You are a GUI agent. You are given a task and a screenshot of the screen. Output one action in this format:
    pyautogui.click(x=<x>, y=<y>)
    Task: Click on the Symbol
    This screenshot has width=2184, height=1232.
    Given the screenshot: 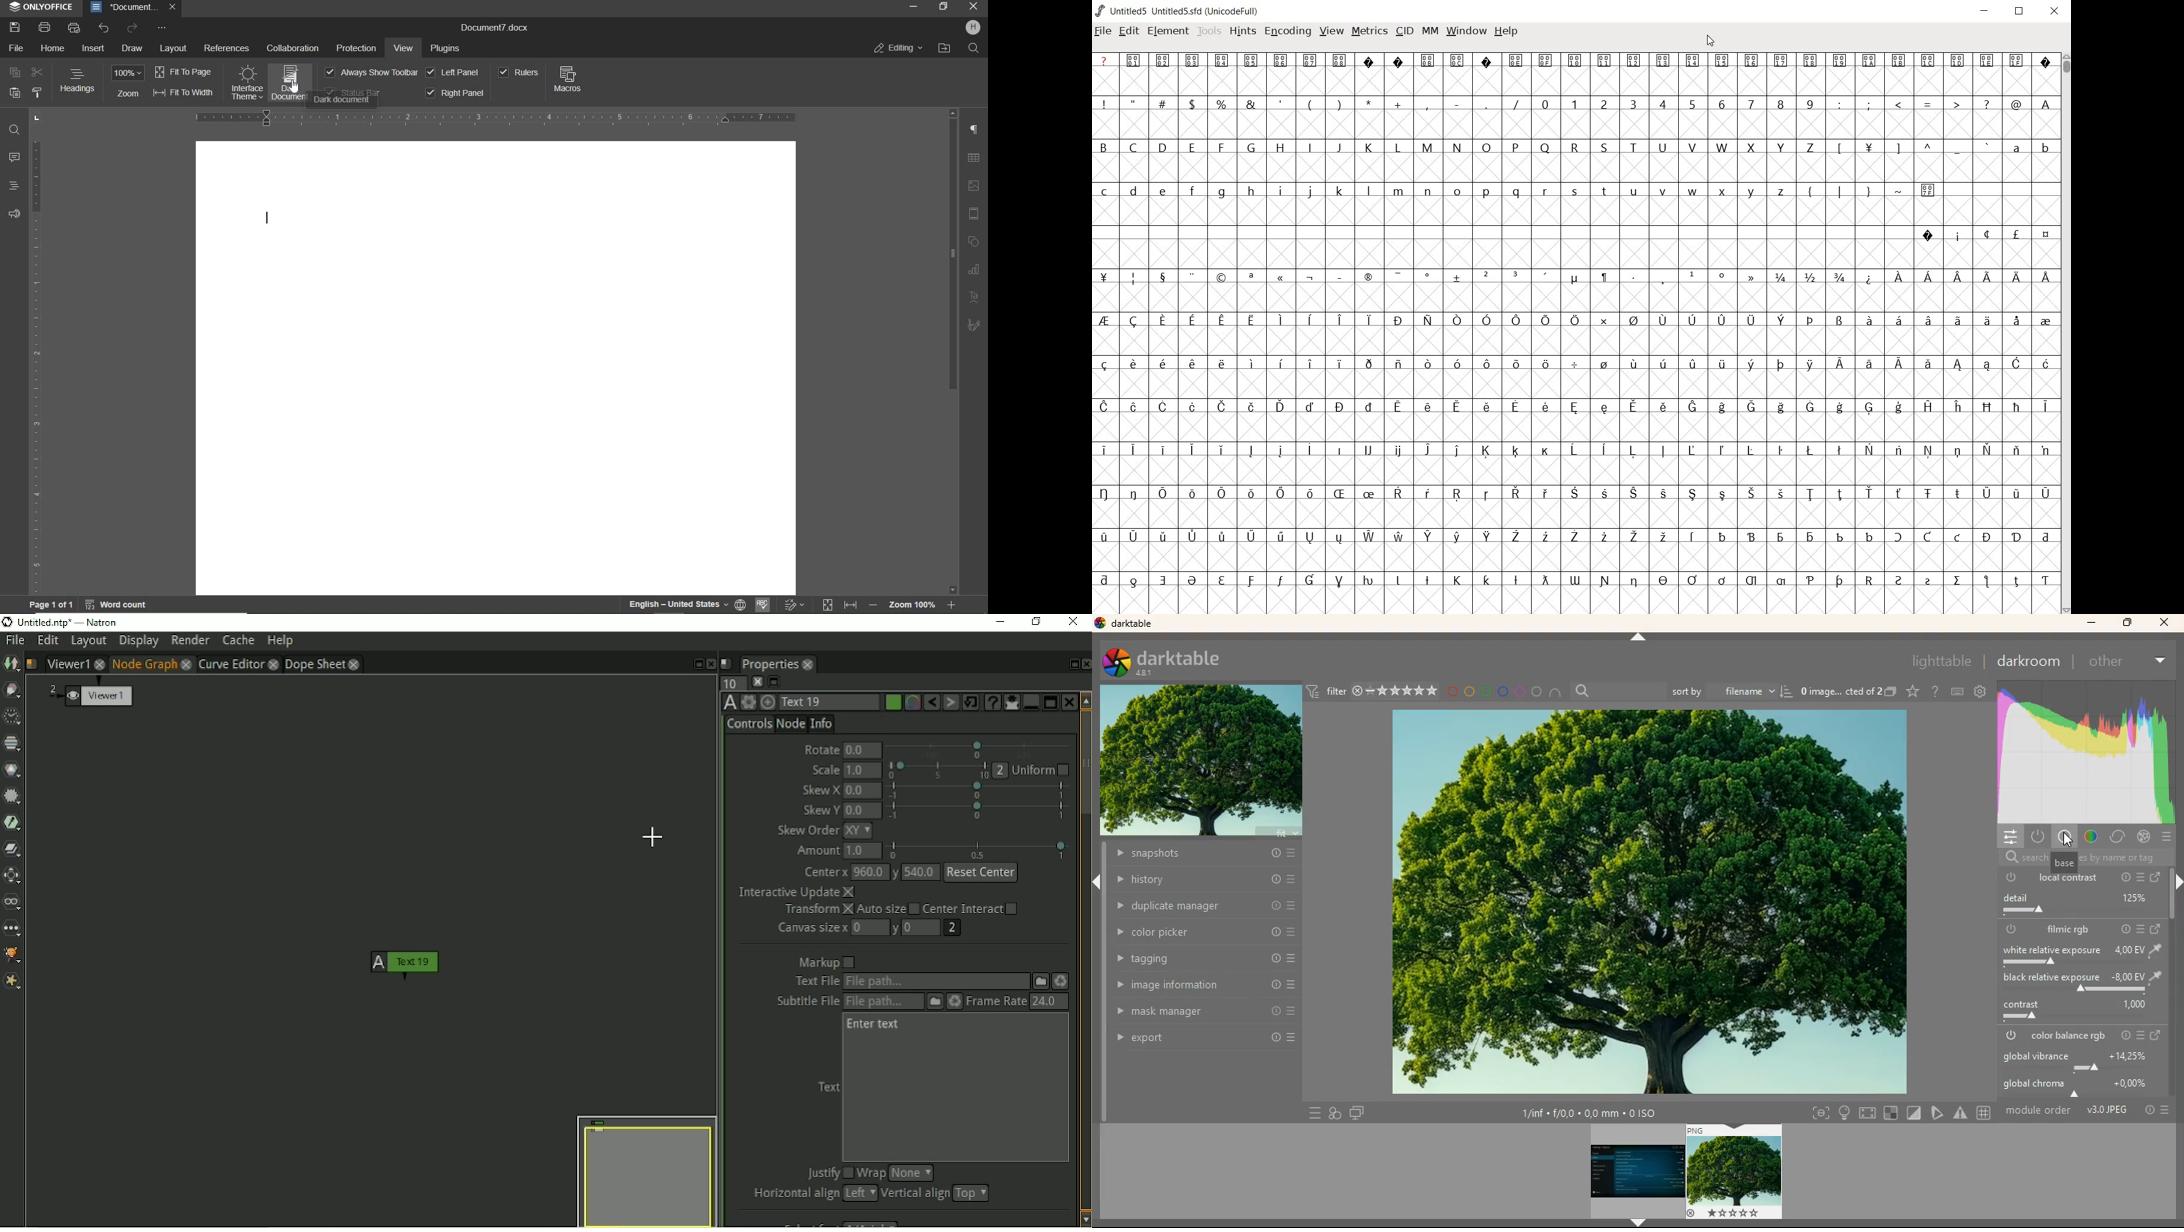 What is the action you would take?
    pyautogui.click(x=1958, y=365)
    